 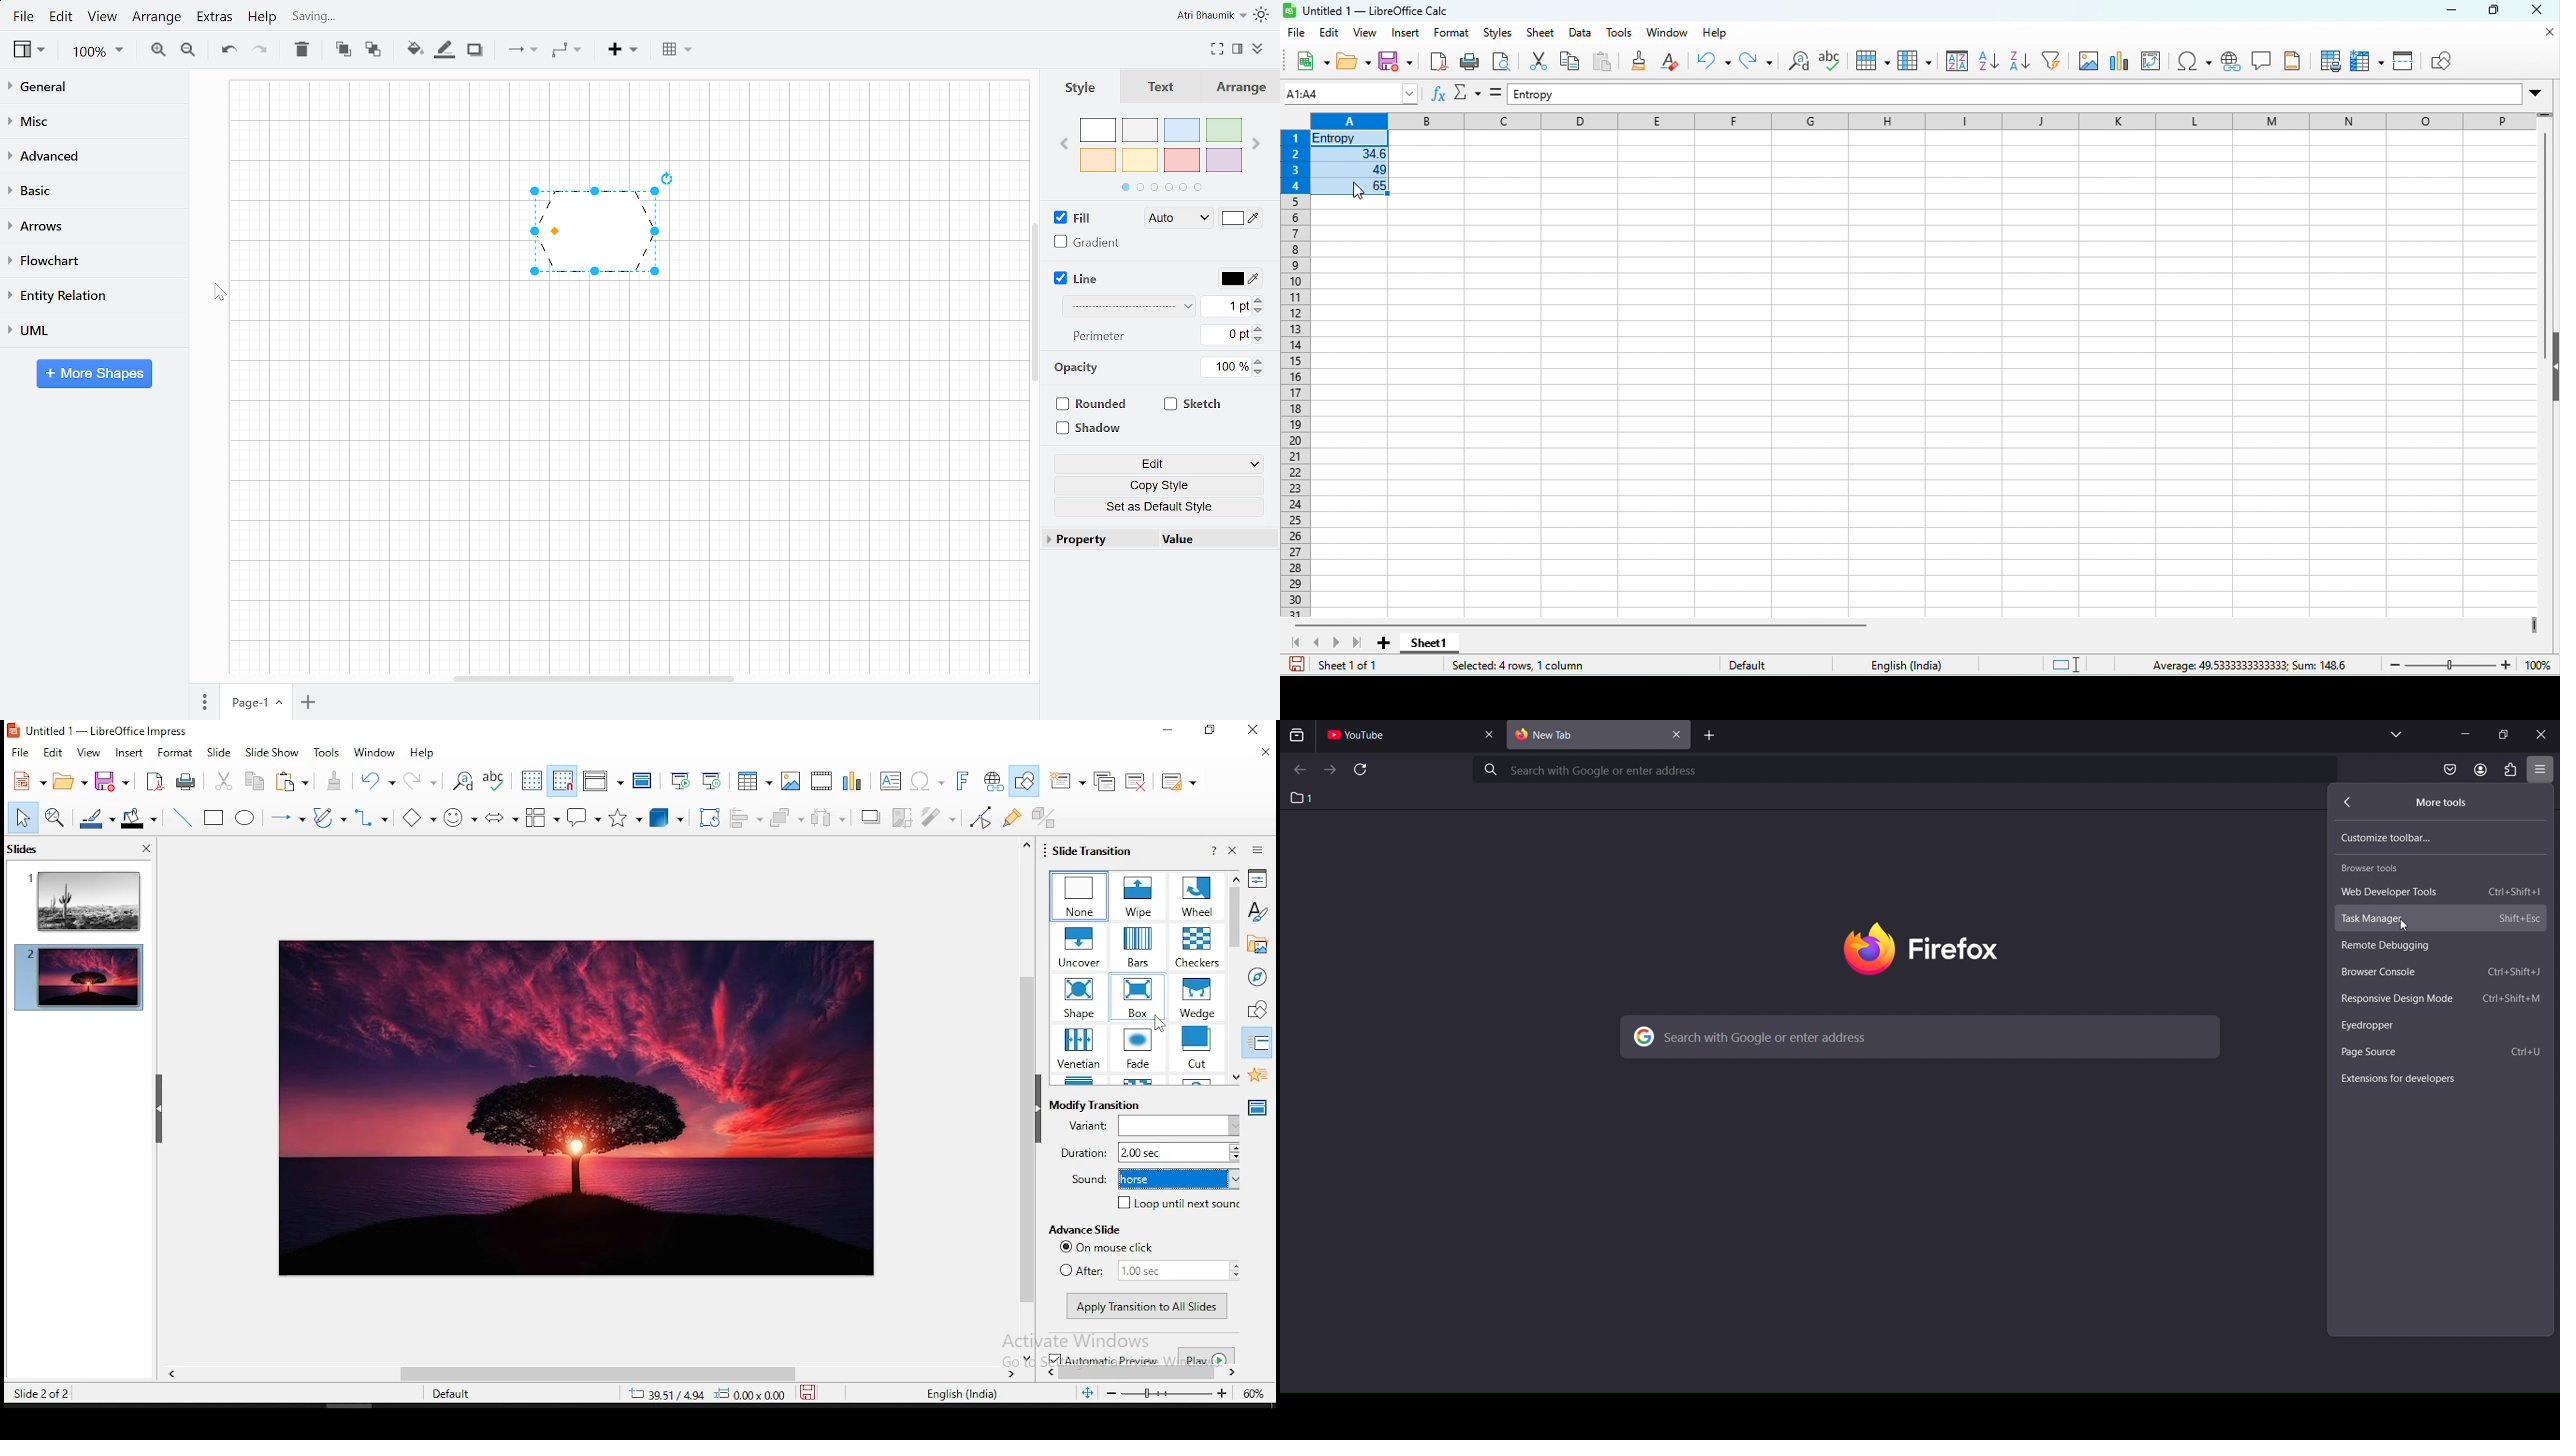 I want to click on advance slide, so click(x=1083, y=1230).